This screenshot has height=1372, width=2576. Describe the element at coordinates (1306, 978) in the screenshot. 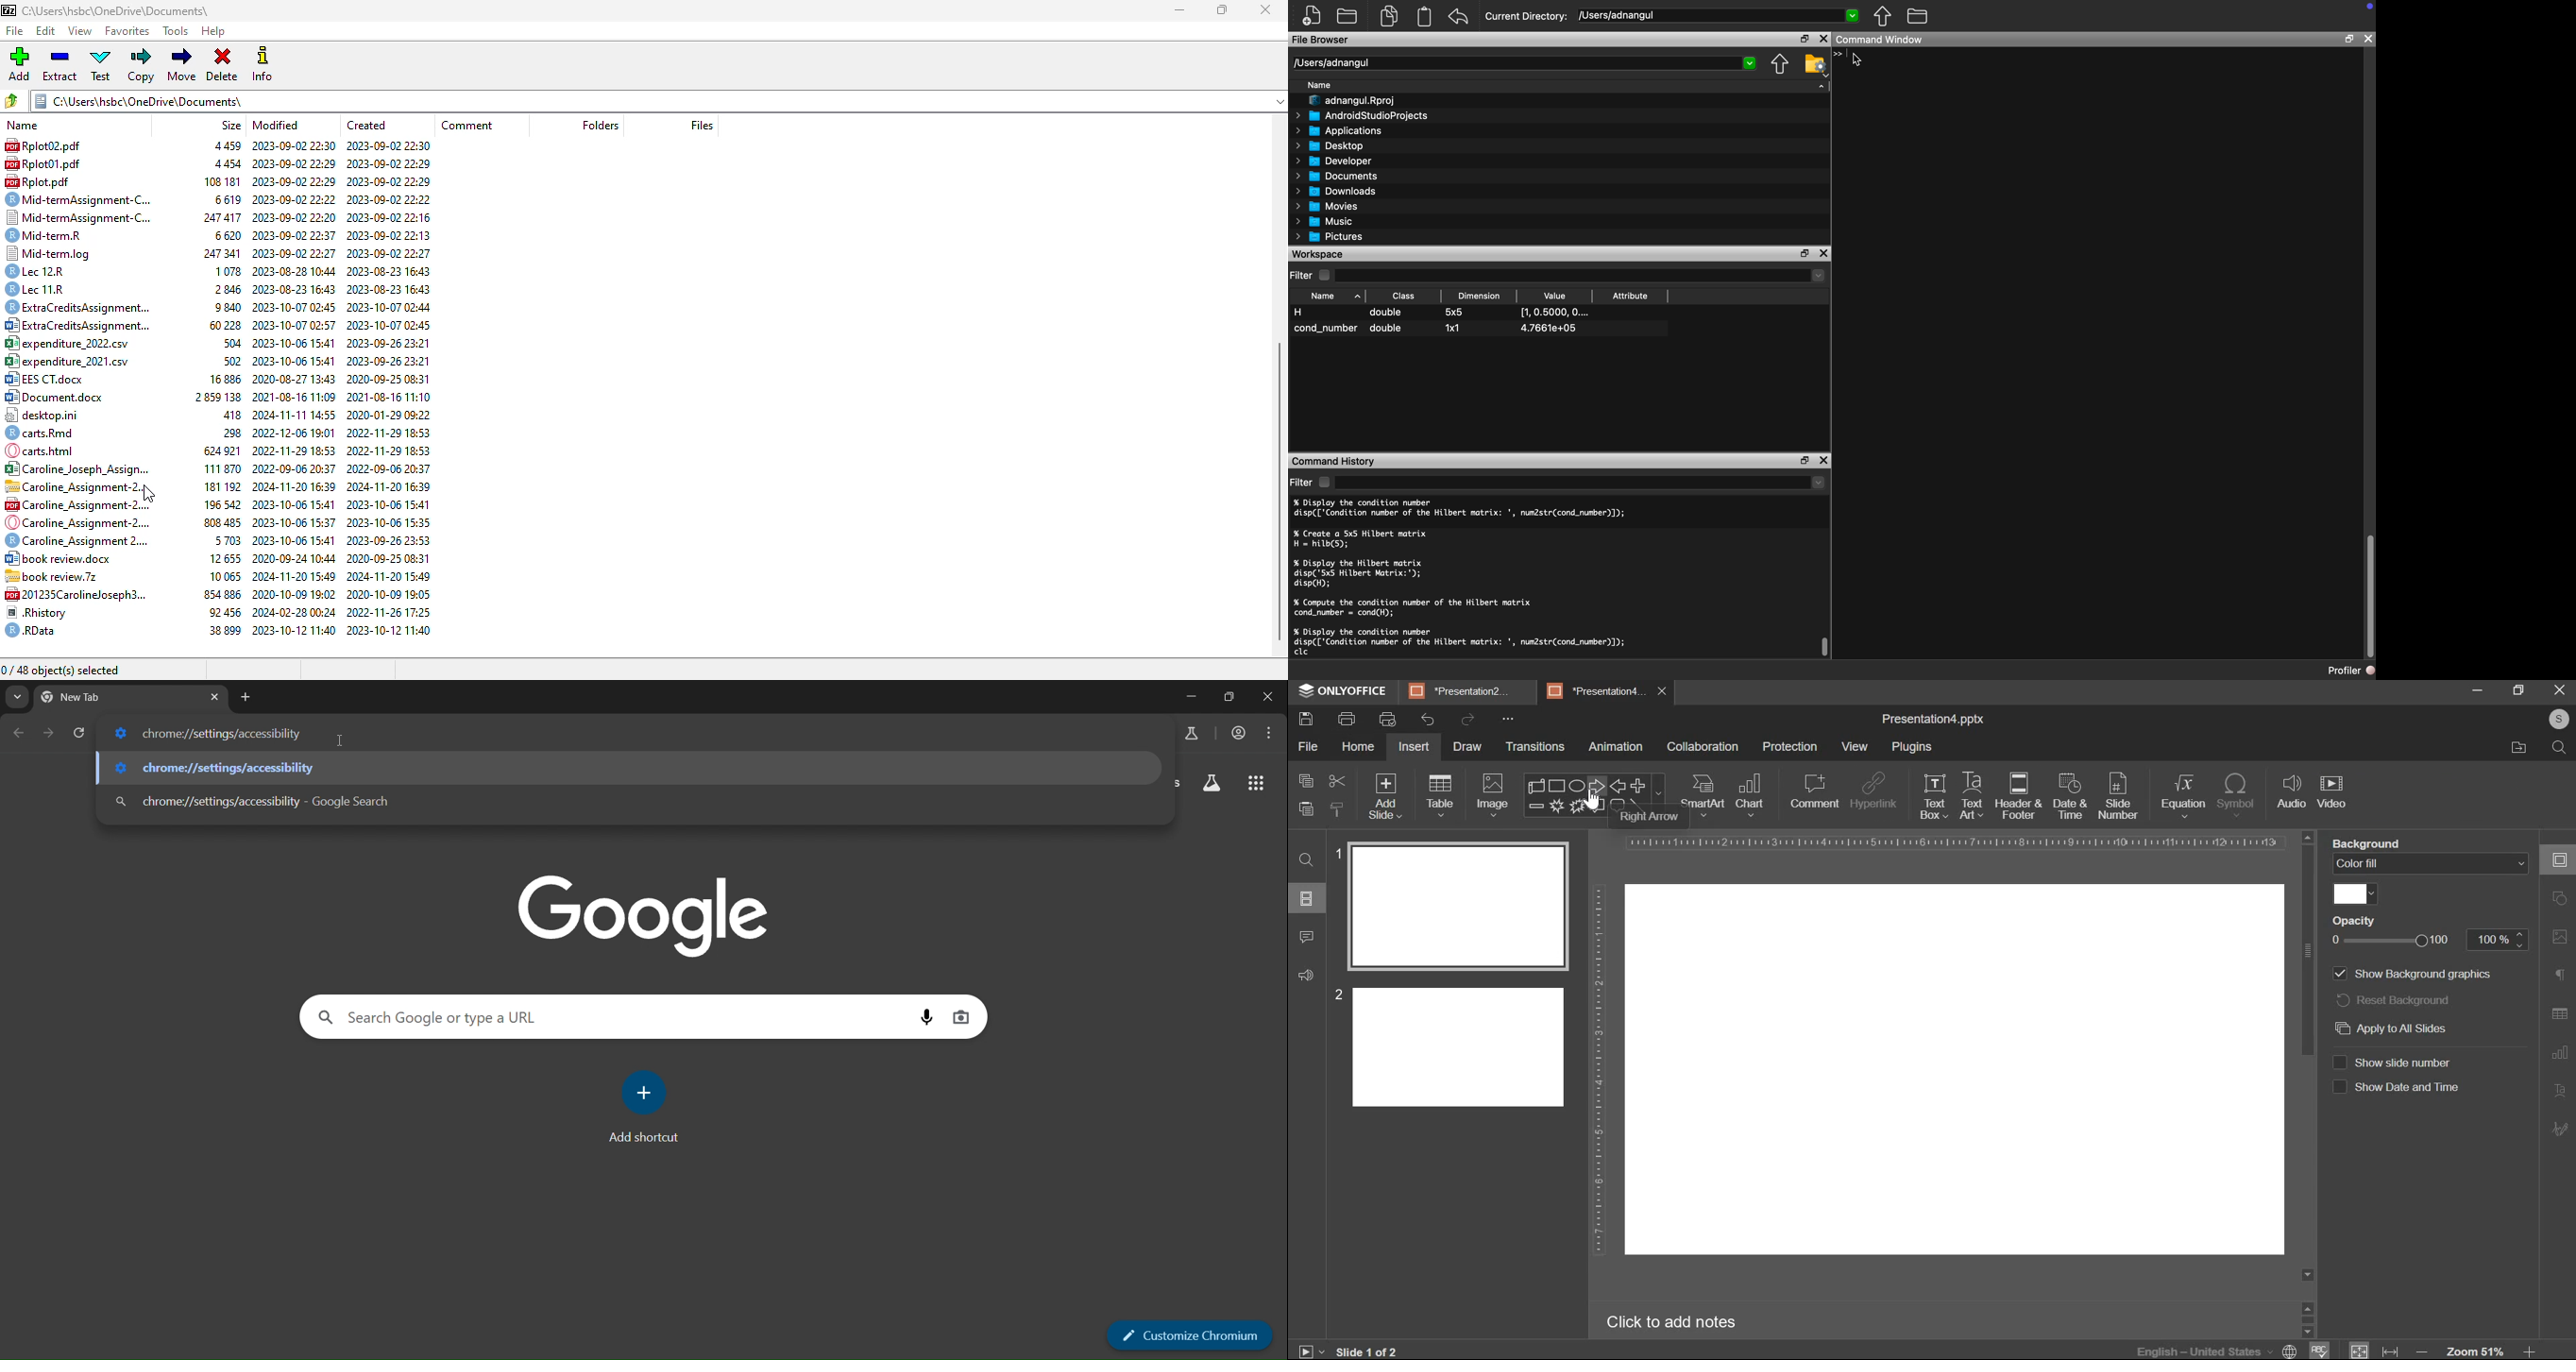

I see `sound` at that location.